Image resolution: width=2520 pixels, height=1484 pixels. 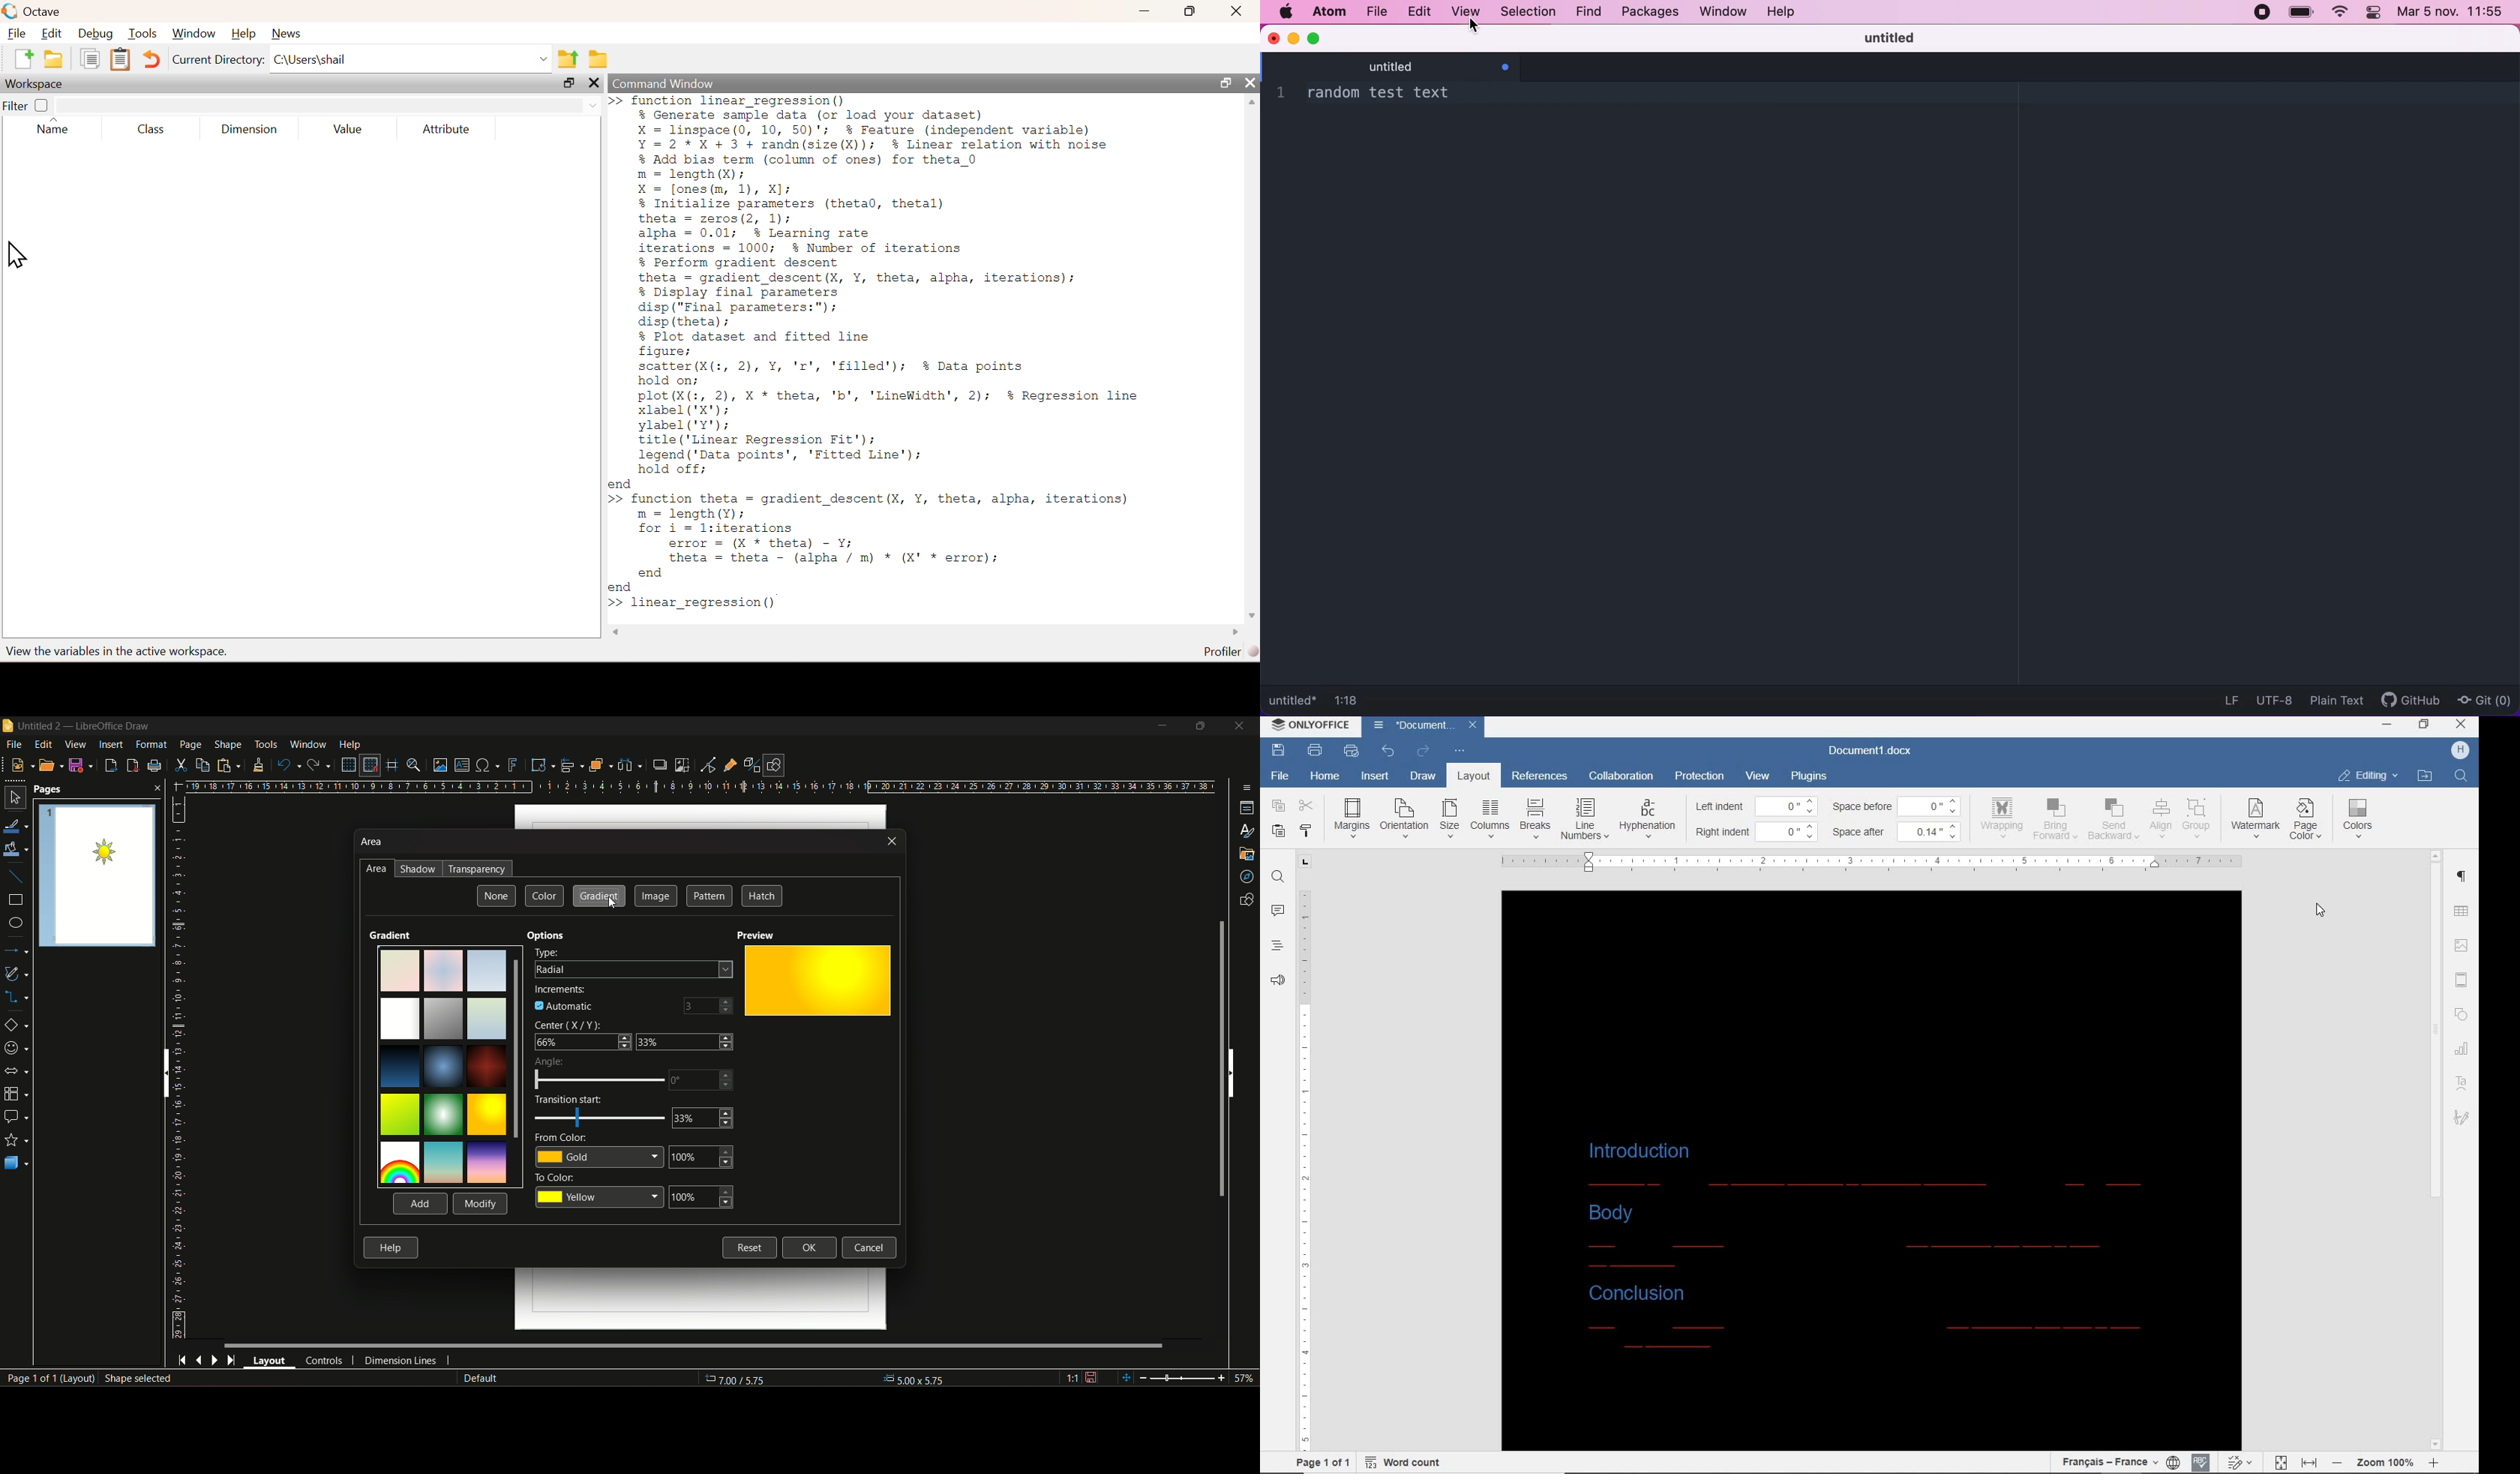 What do you see at coordinates (2462, 1083) in the screenshot?
I see `text art` at bounding box center [2462, 1083].